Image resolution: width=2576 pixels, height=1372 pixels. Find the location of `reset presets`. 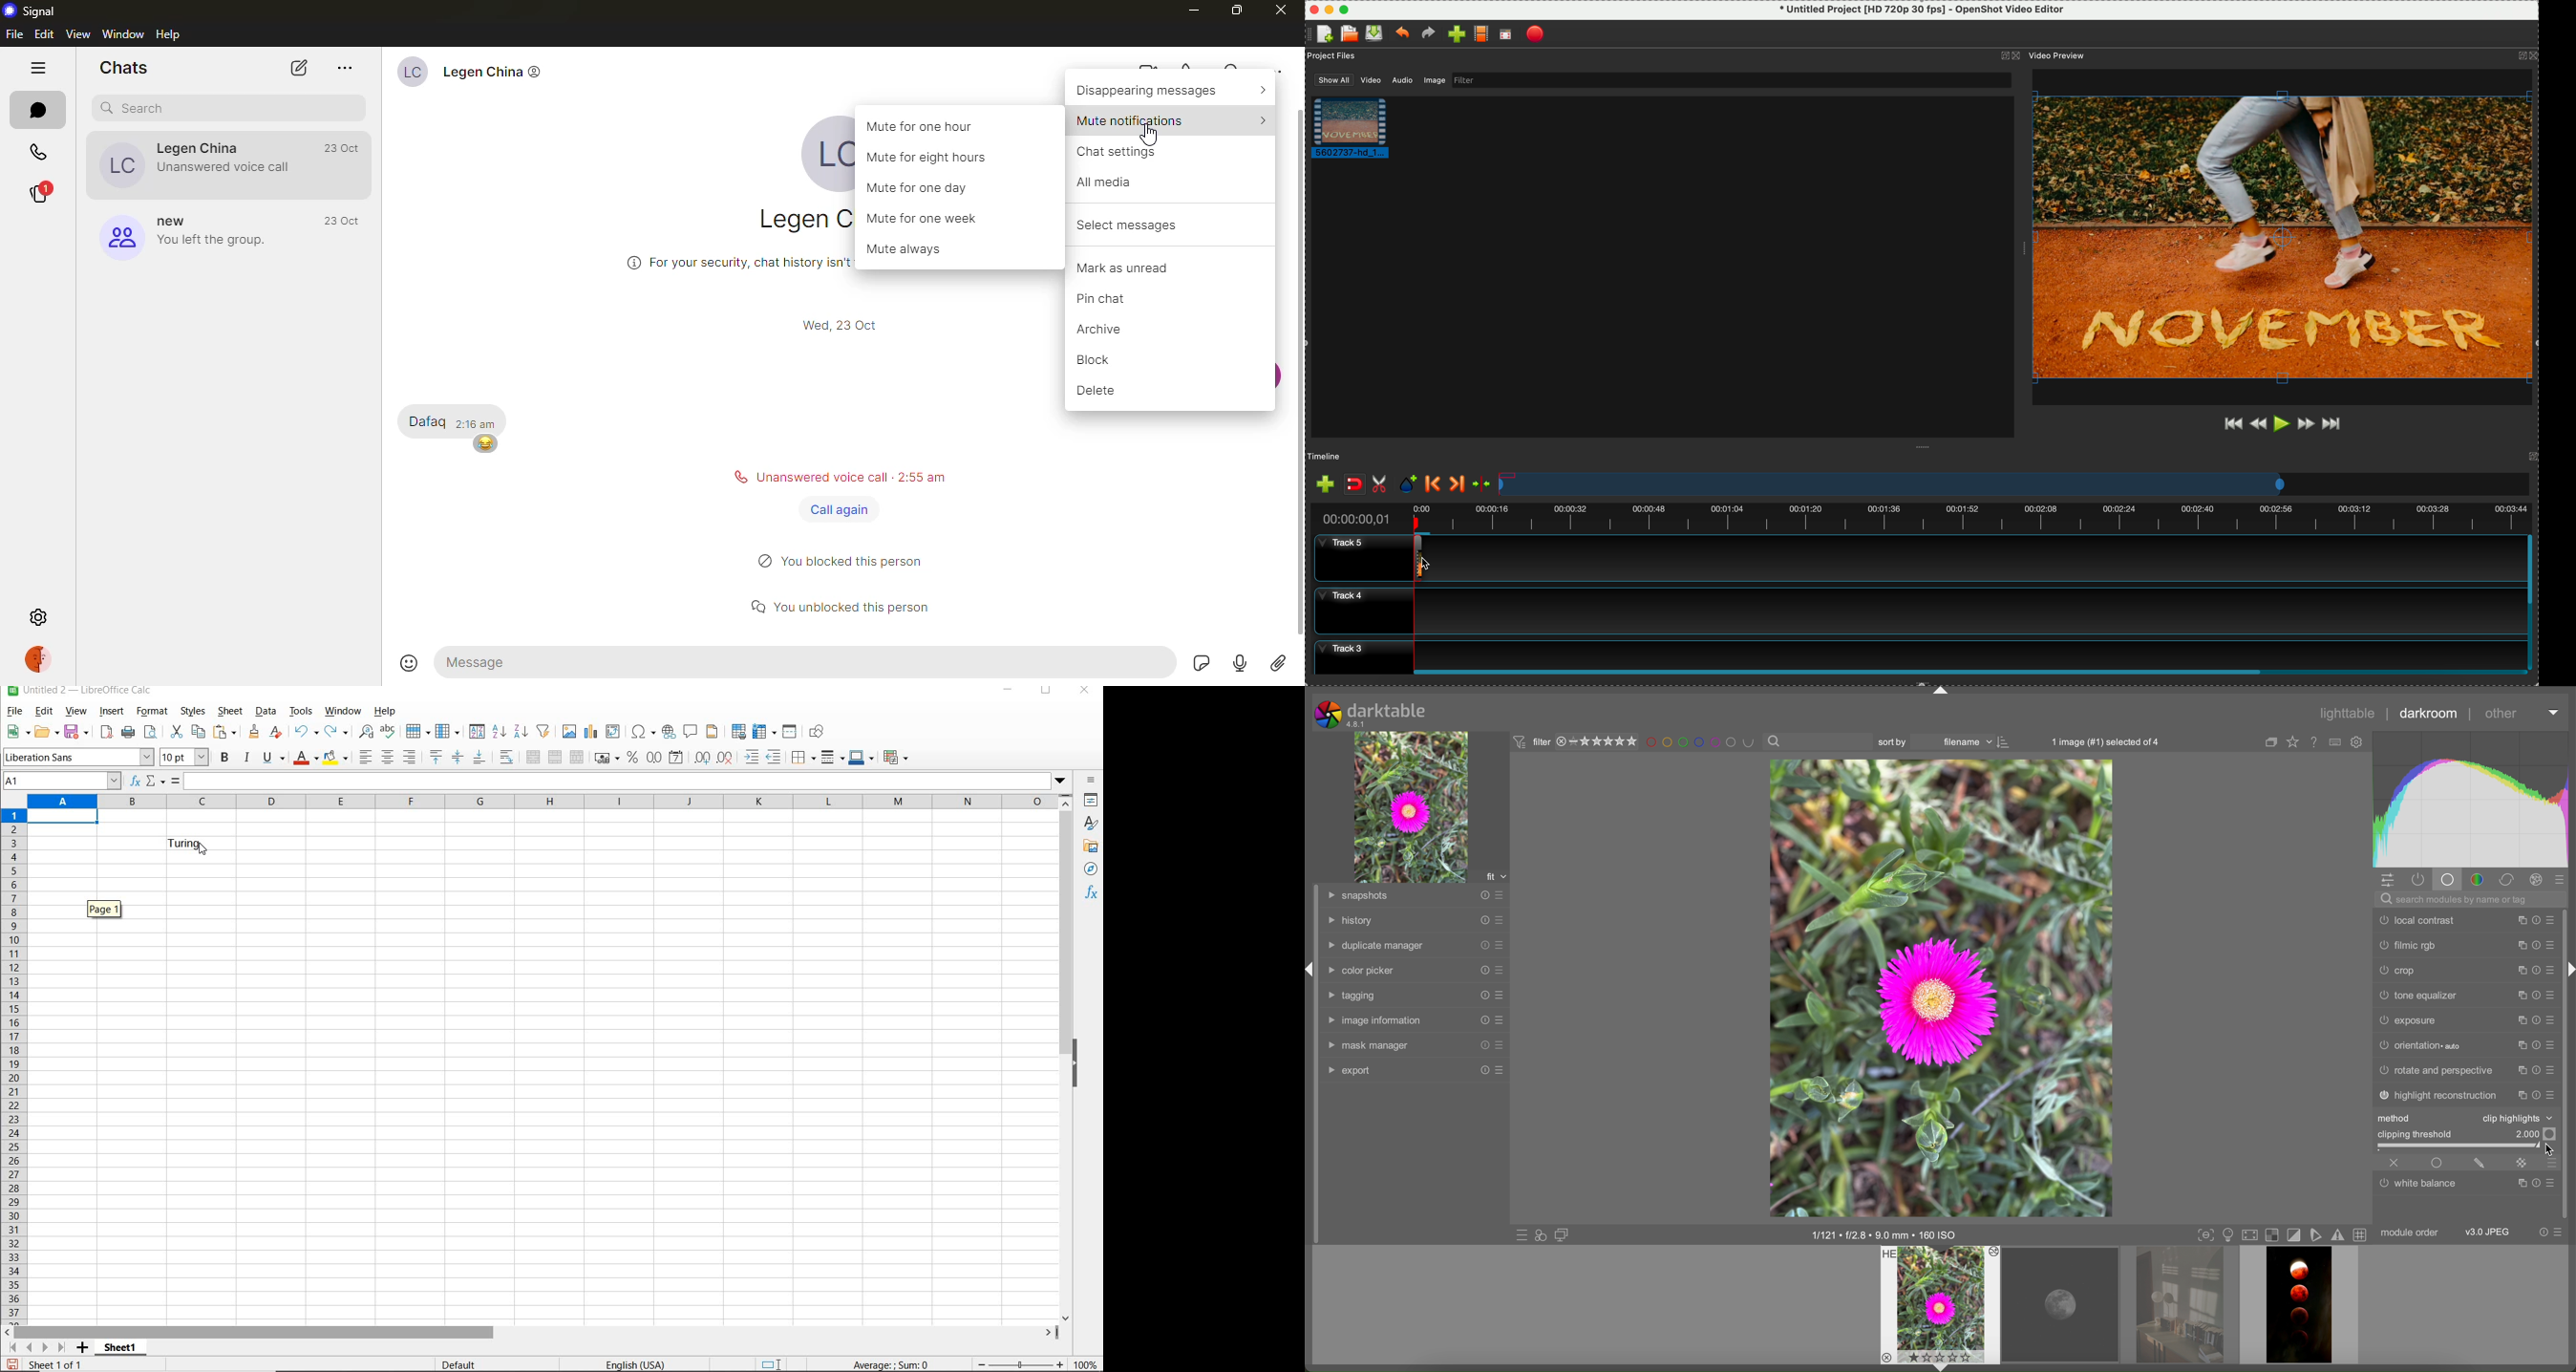

reset presets is located at coordinates (2544, 1232).